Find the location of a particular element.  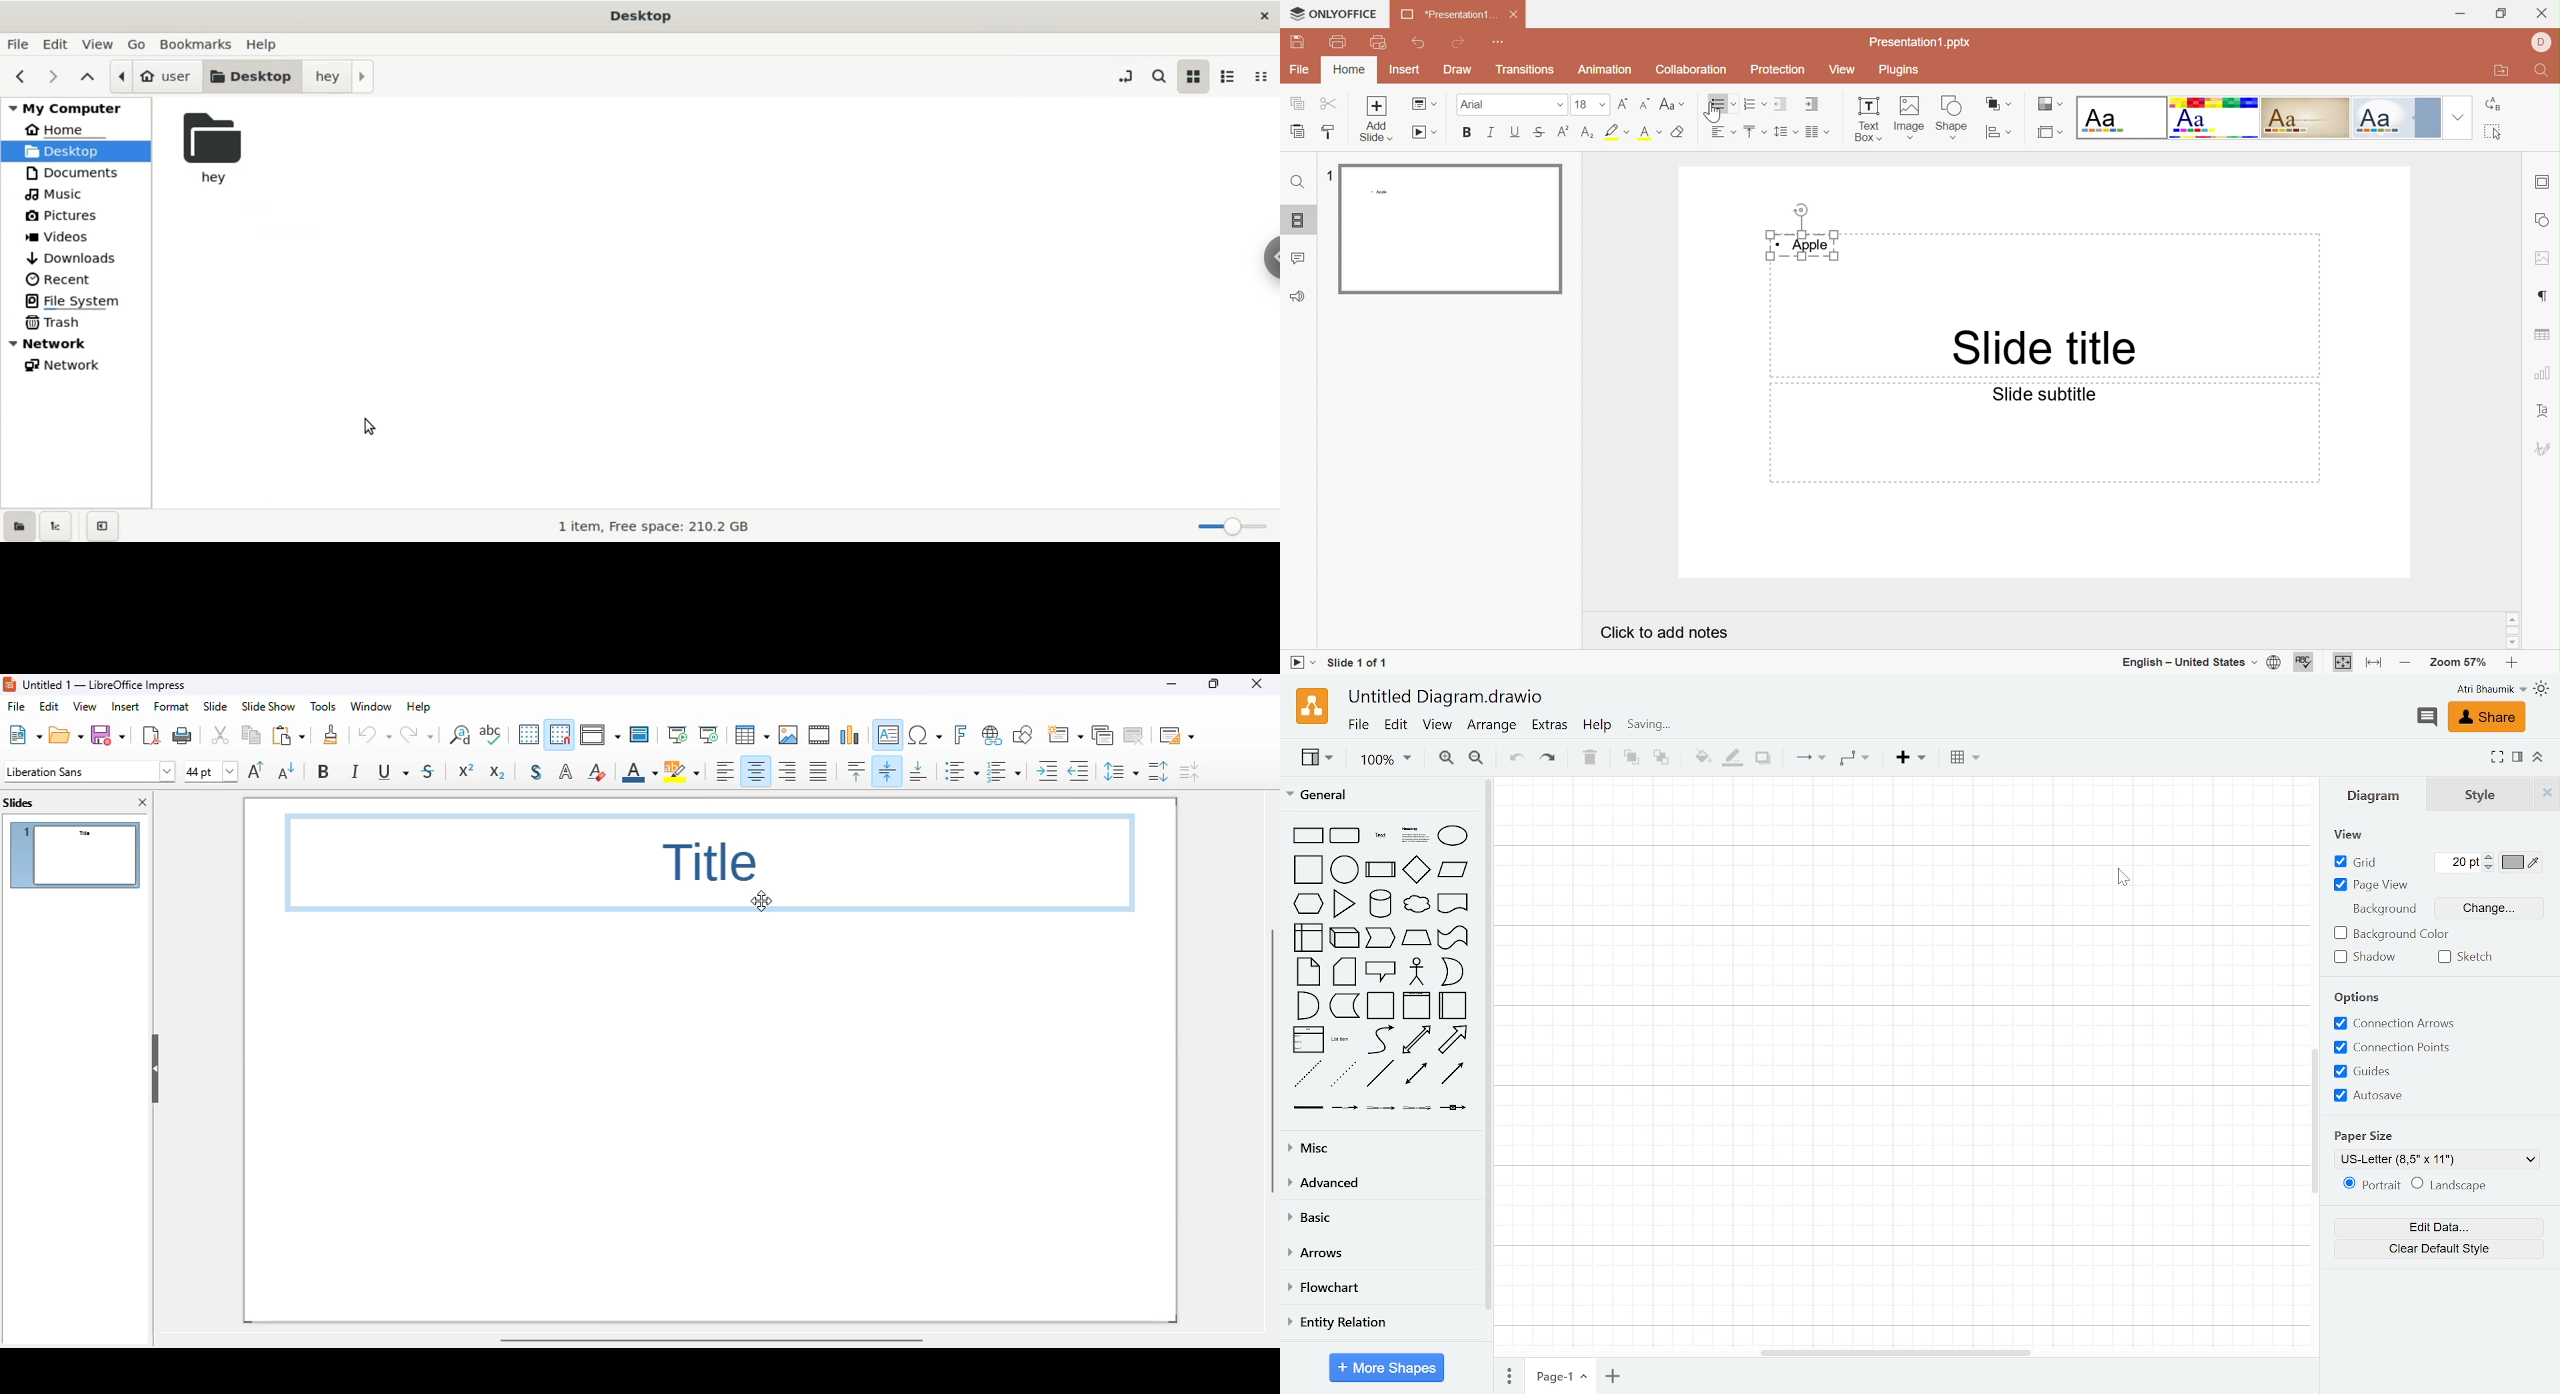

Last change timing is located at coordinates (1719, 727).